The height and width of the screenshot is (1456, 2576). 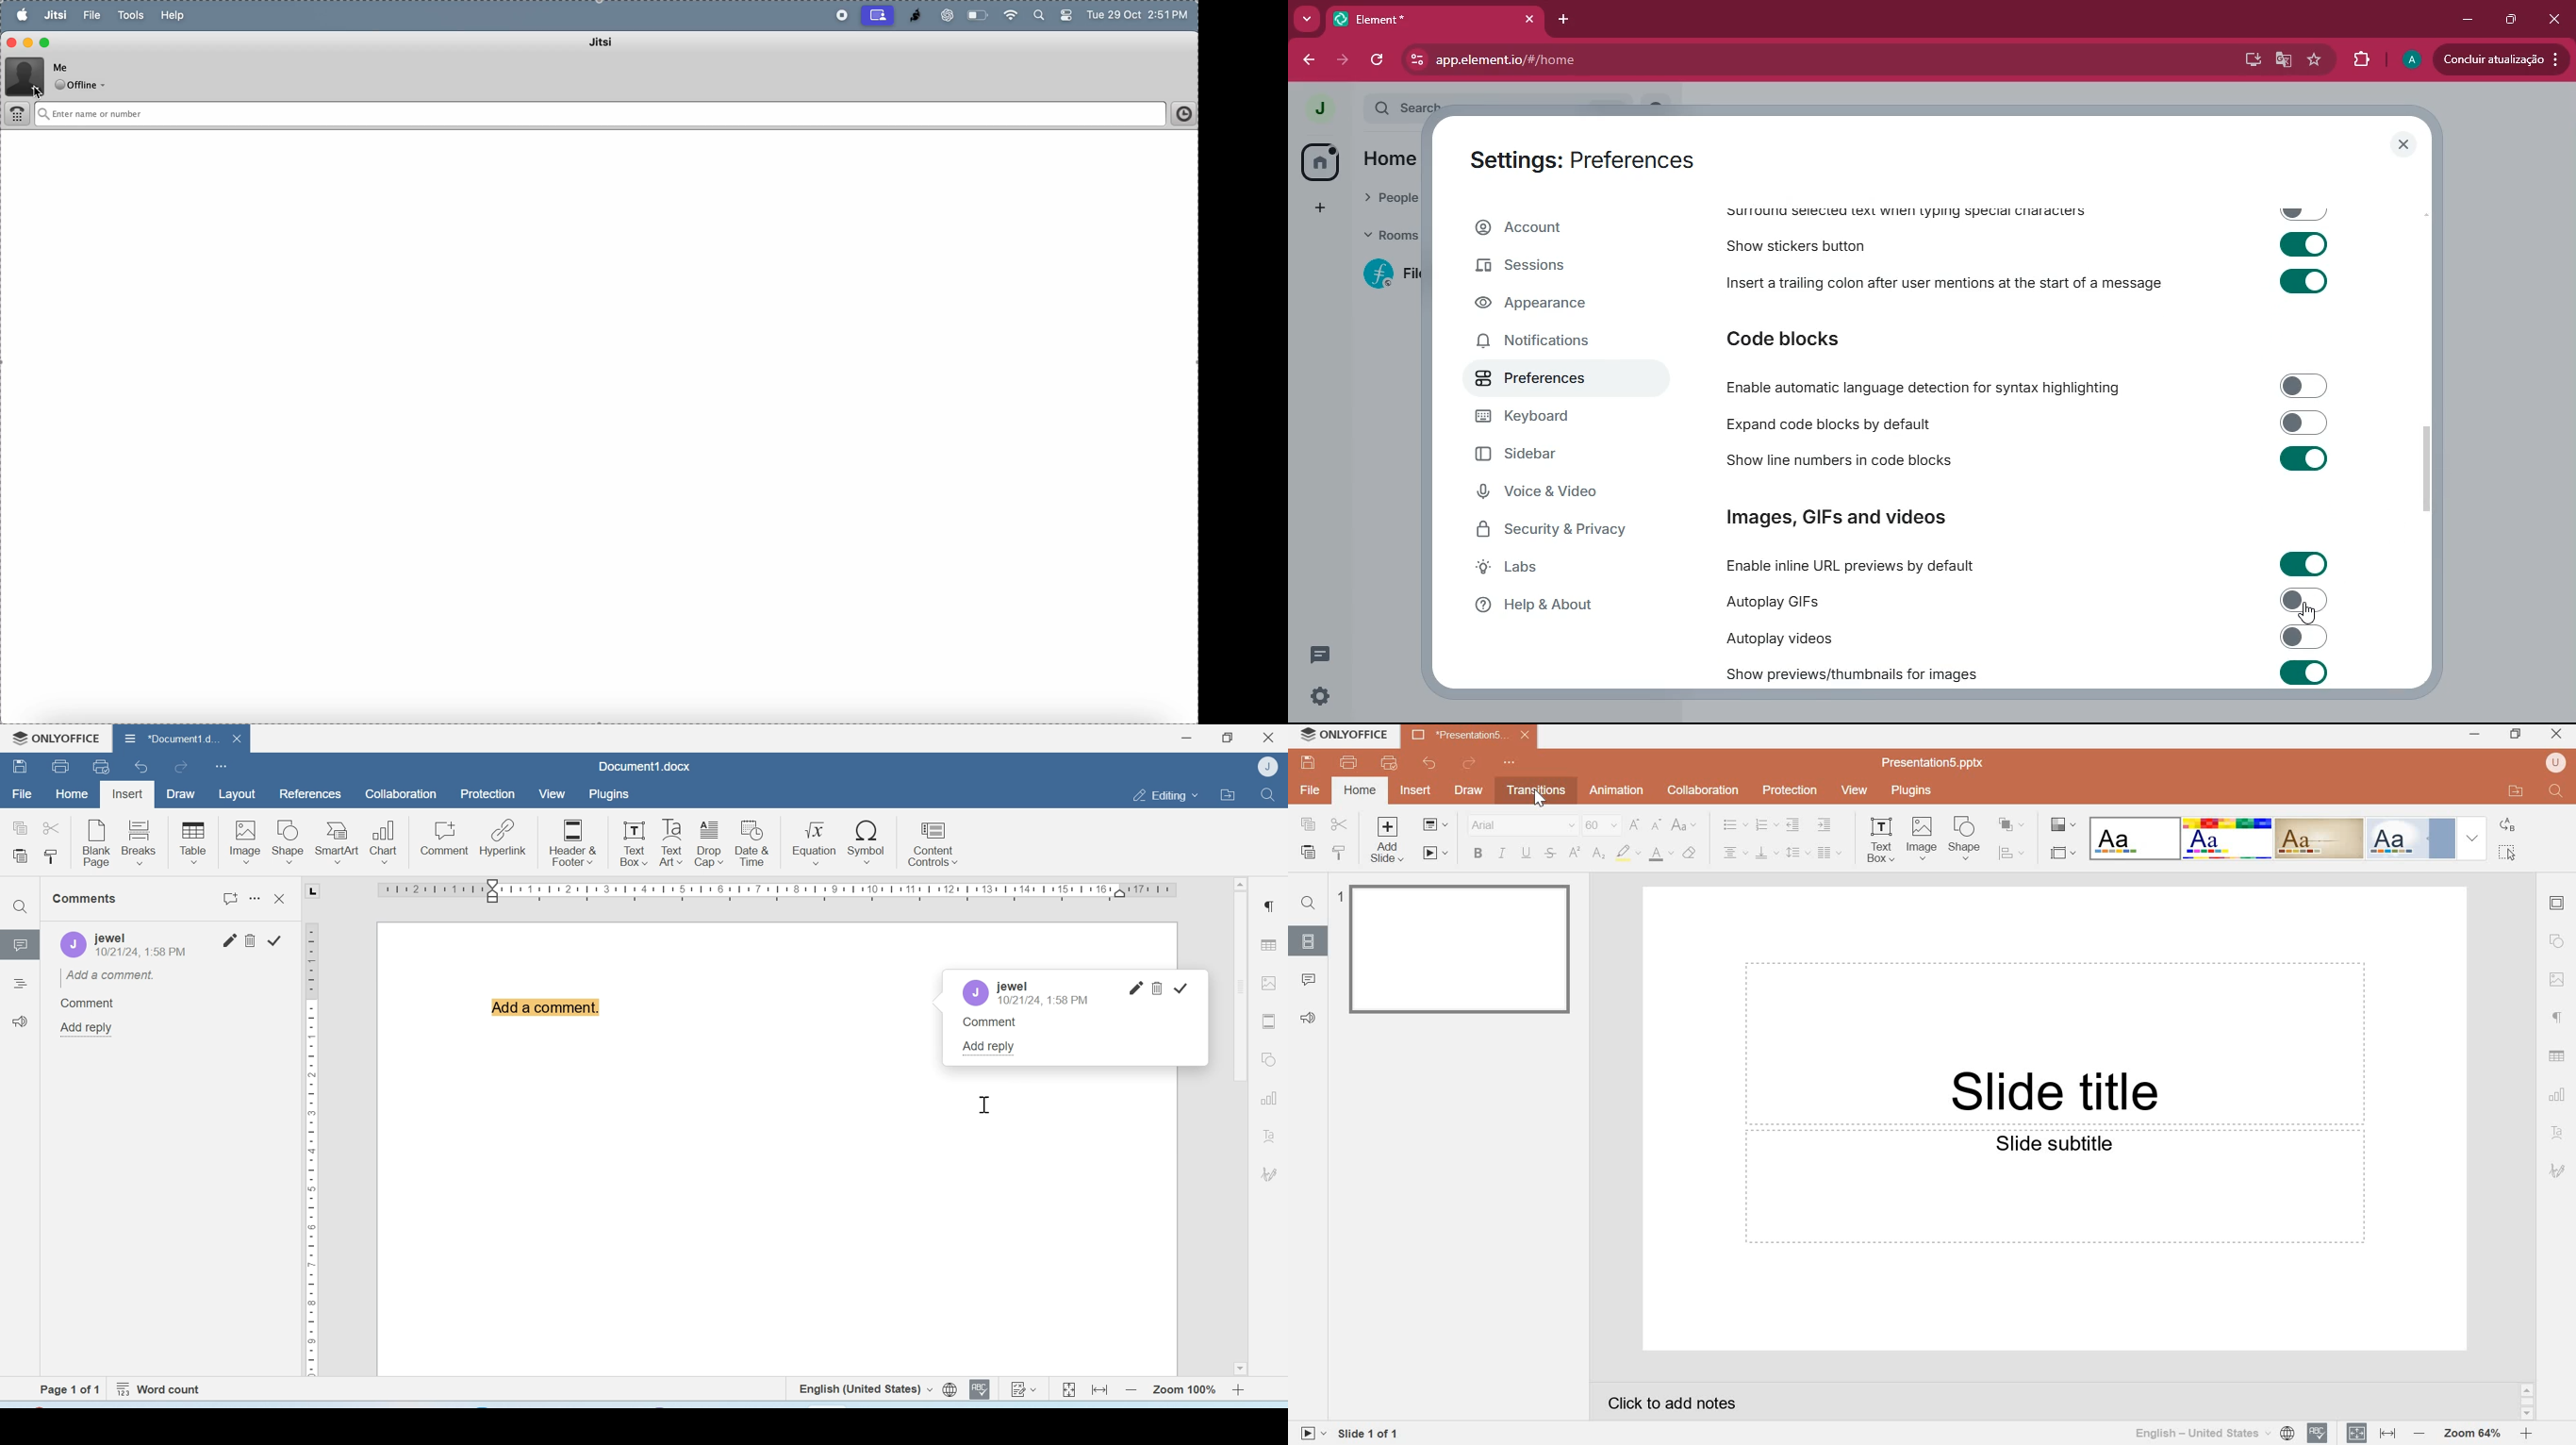 What do you see at coordinates (2466, 20) in the screenshot?
I see `minimize` at bounding box center [2466, 20].